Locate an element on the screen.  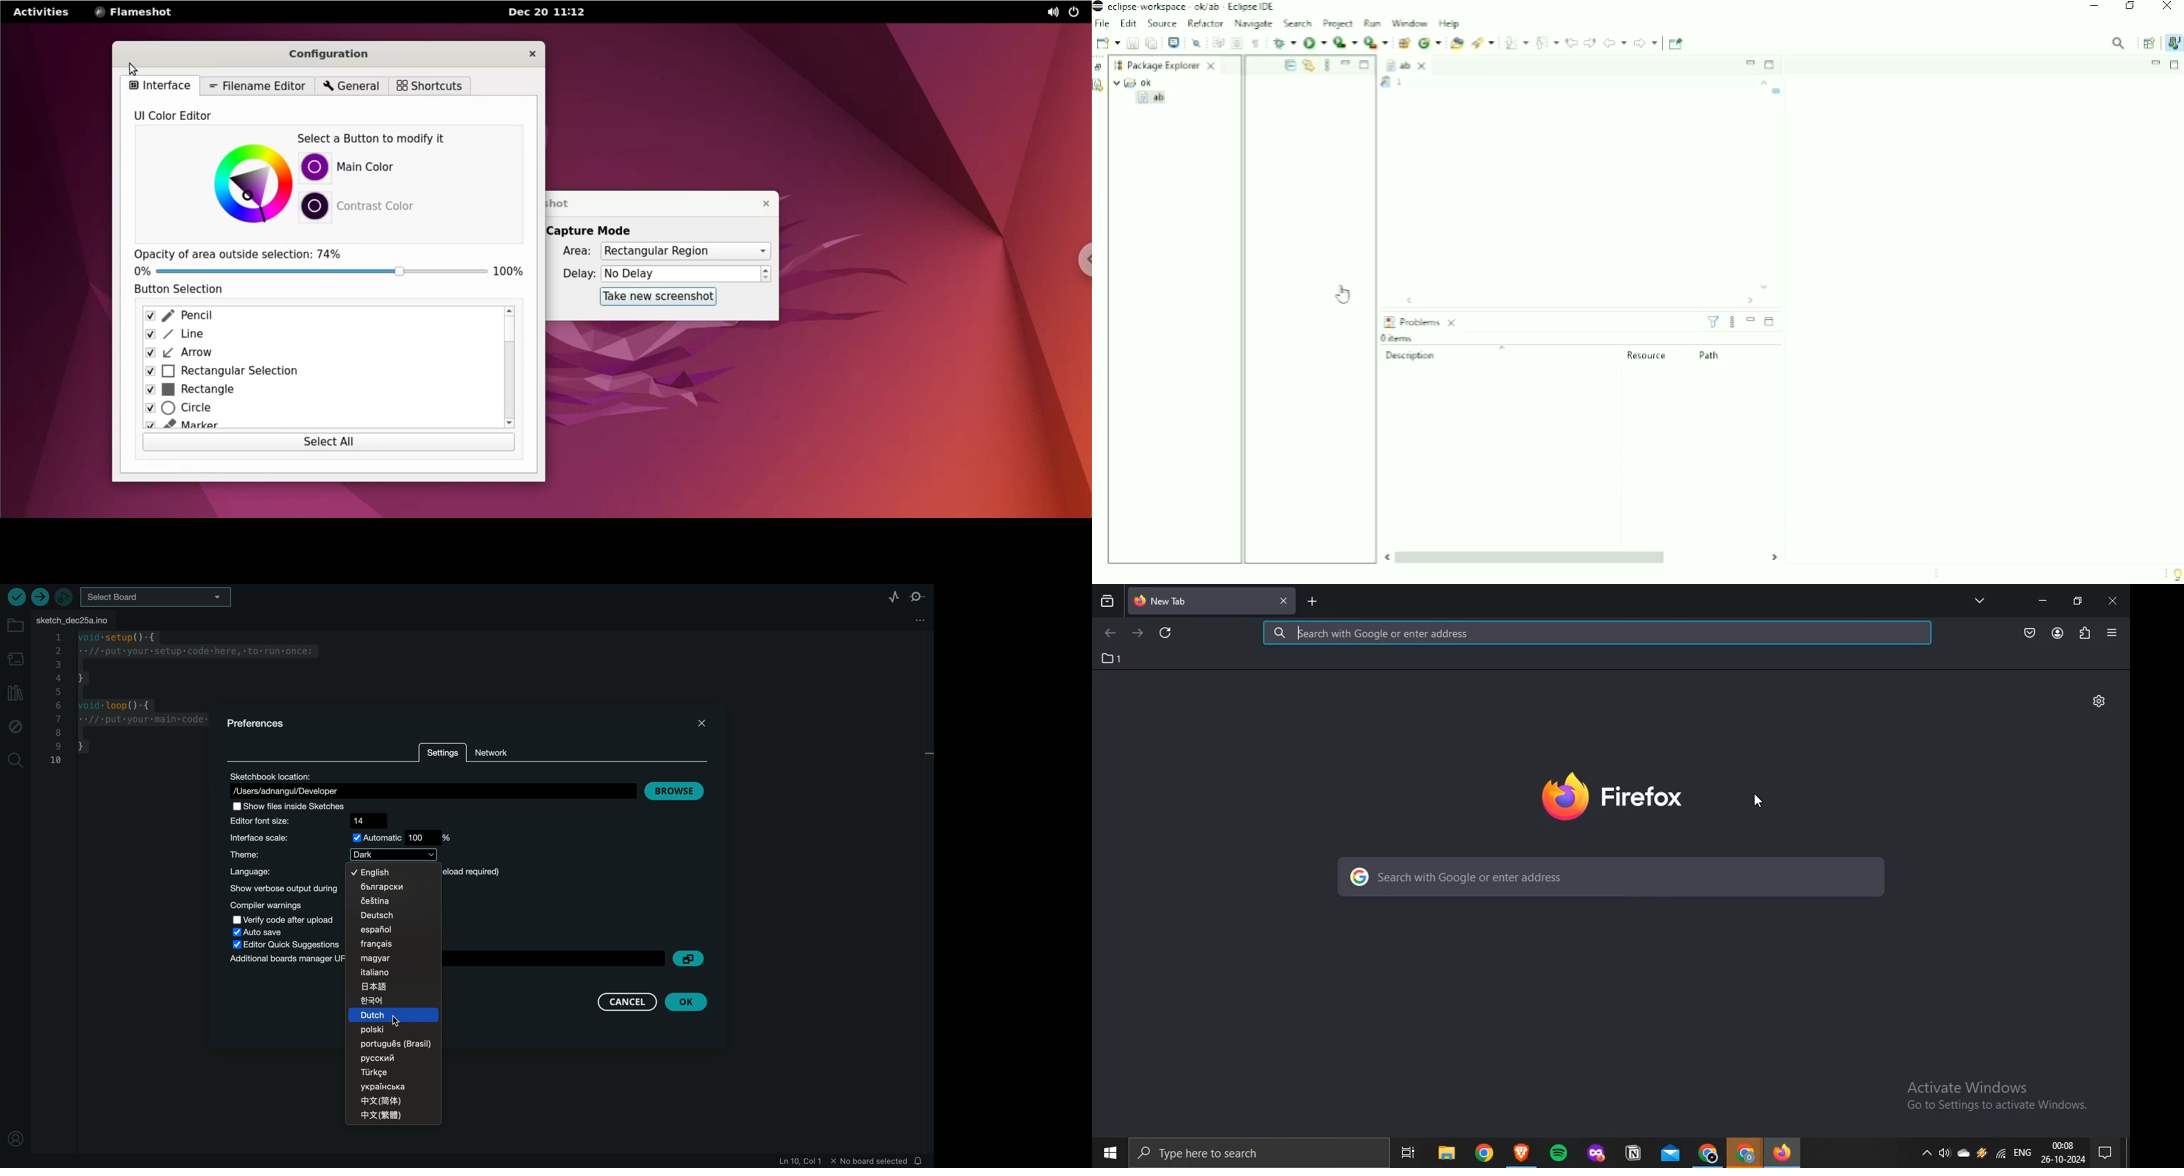
scale is located at coordinates (341, 838).